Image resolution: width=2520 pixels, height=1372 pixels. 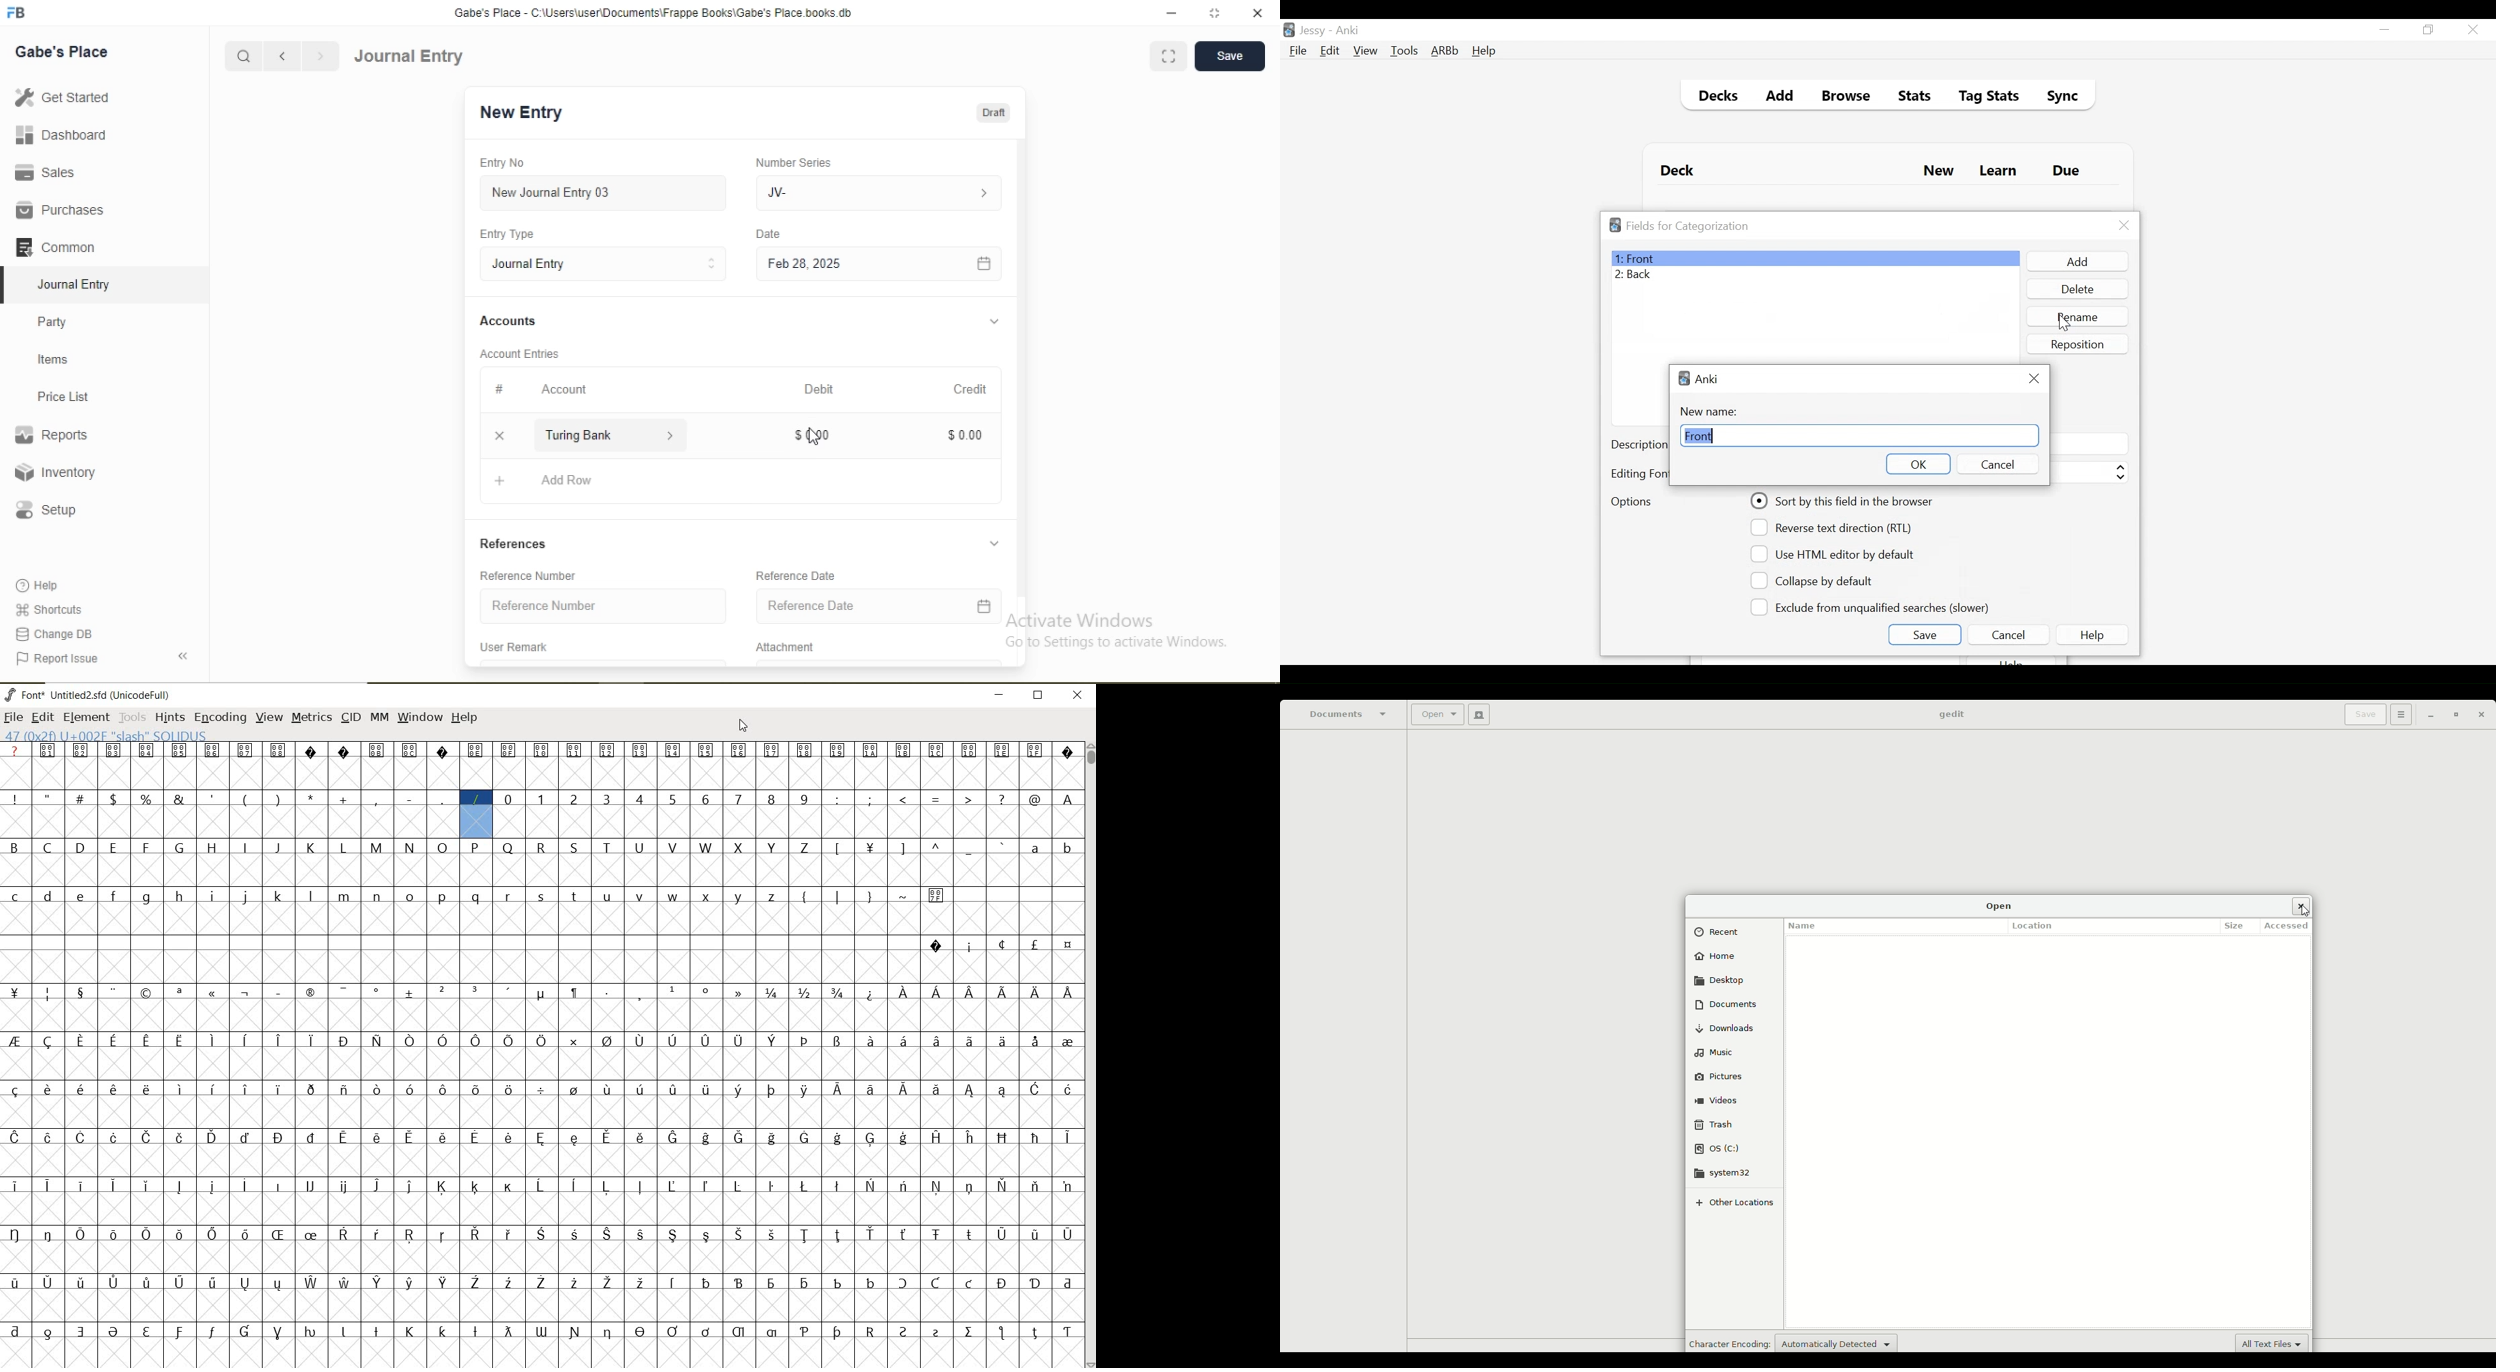 What do you see at coordinates (509, 1188) in the screenshot?
I see `glyph` at bounding box center [509, 1188].